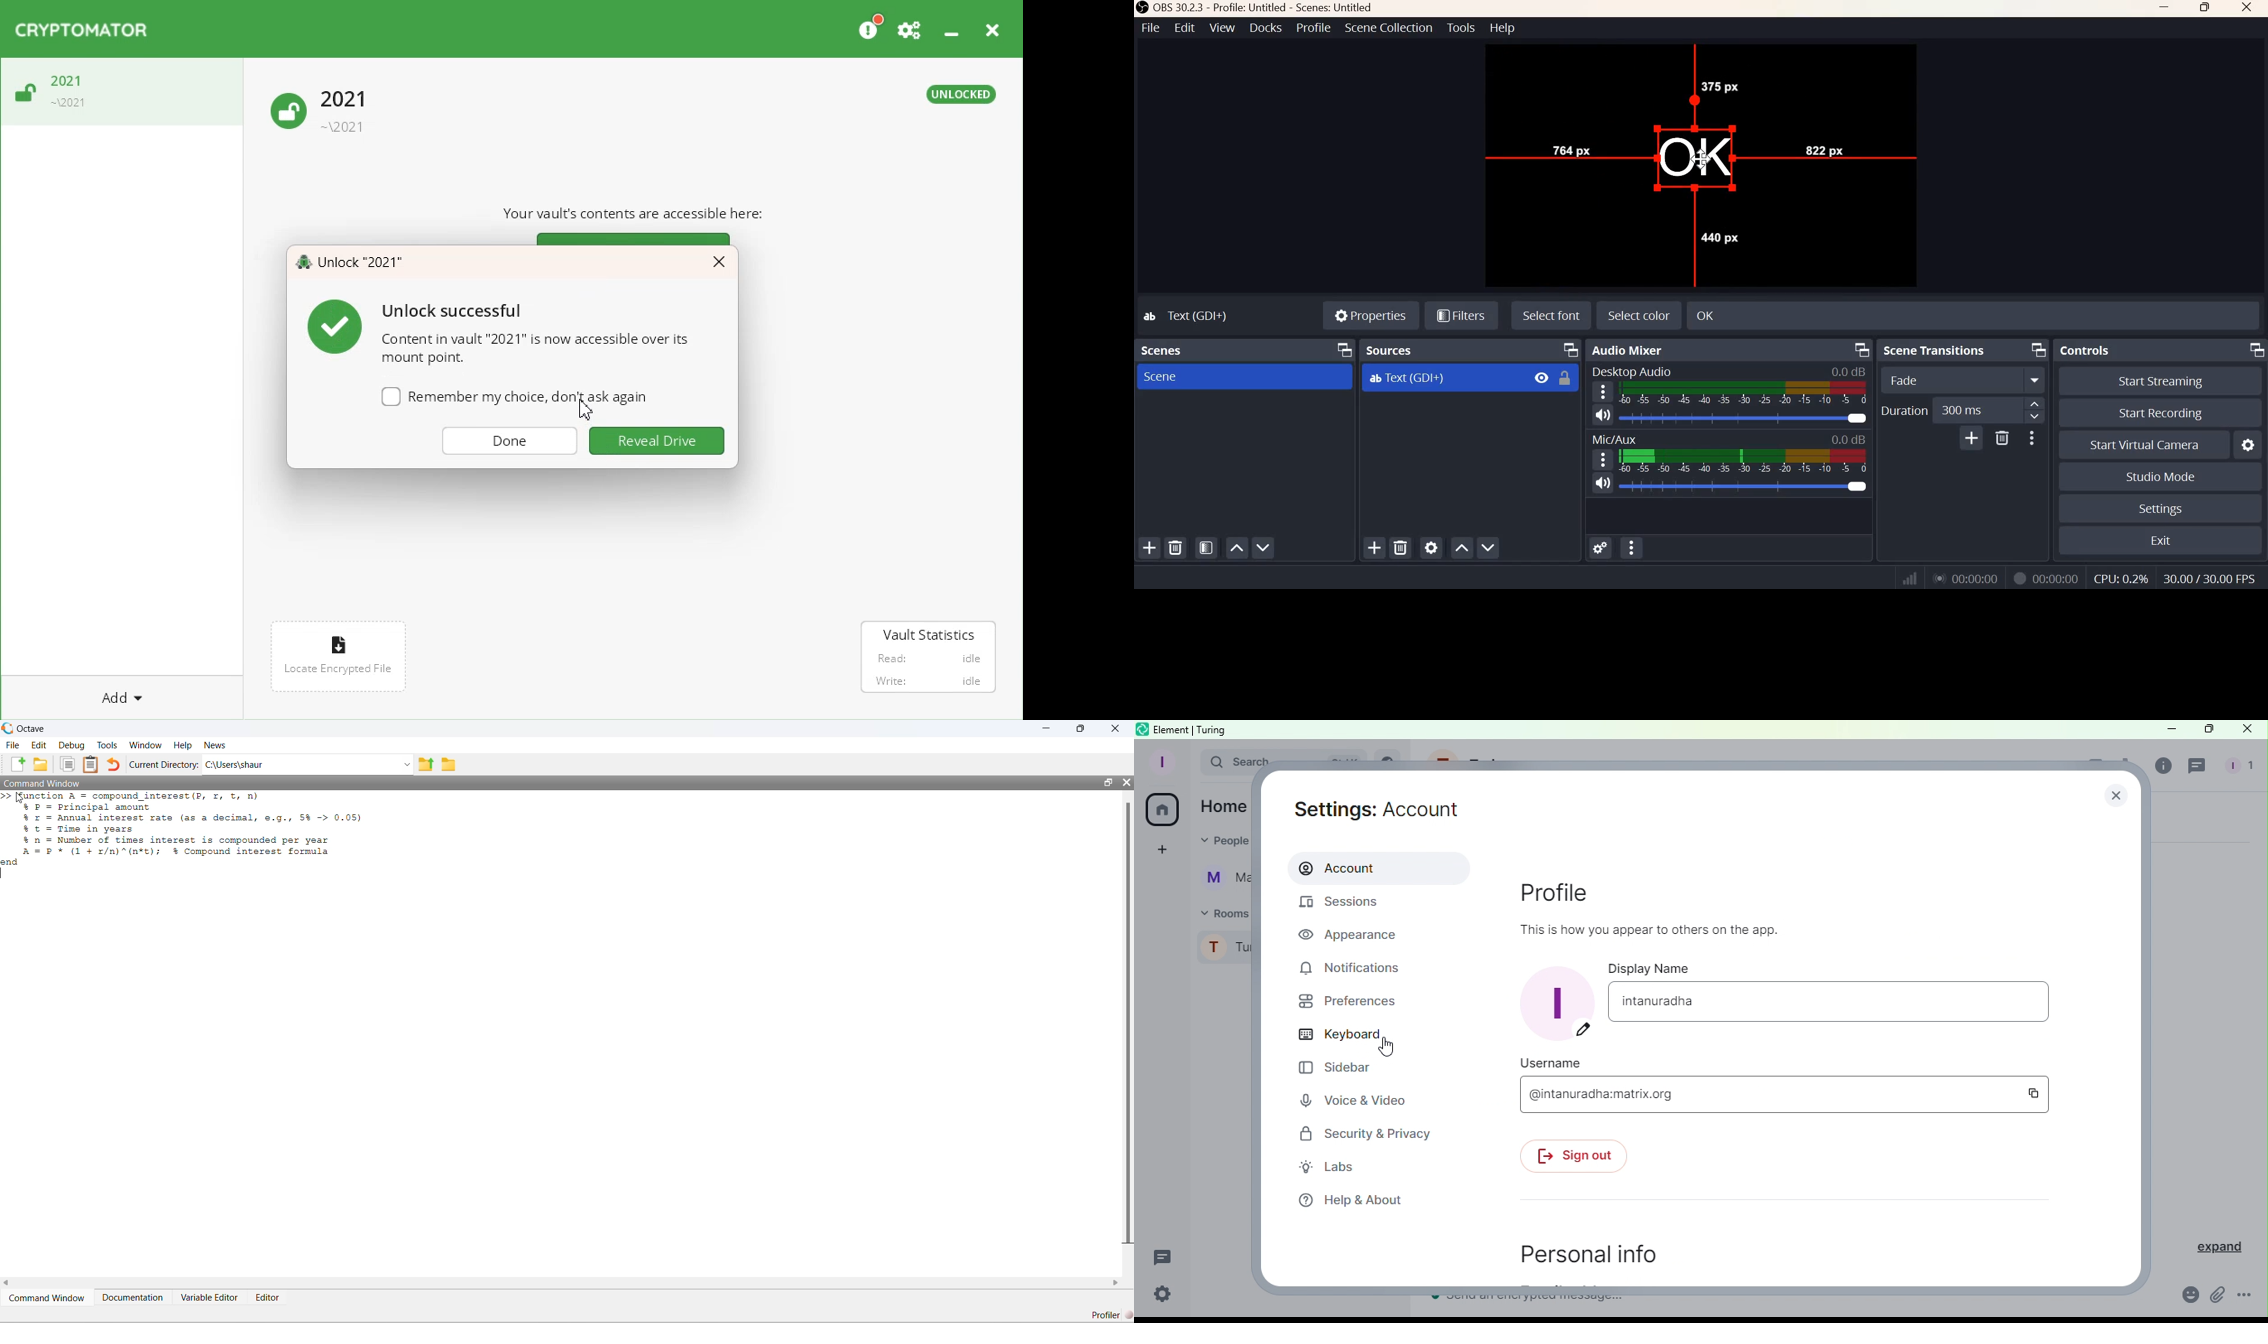 The width and height of the screenshot is (2268, 1344). Describe the element at coordinates (1935, 350) in the screenshot. I see `Scene transitions` at that location.